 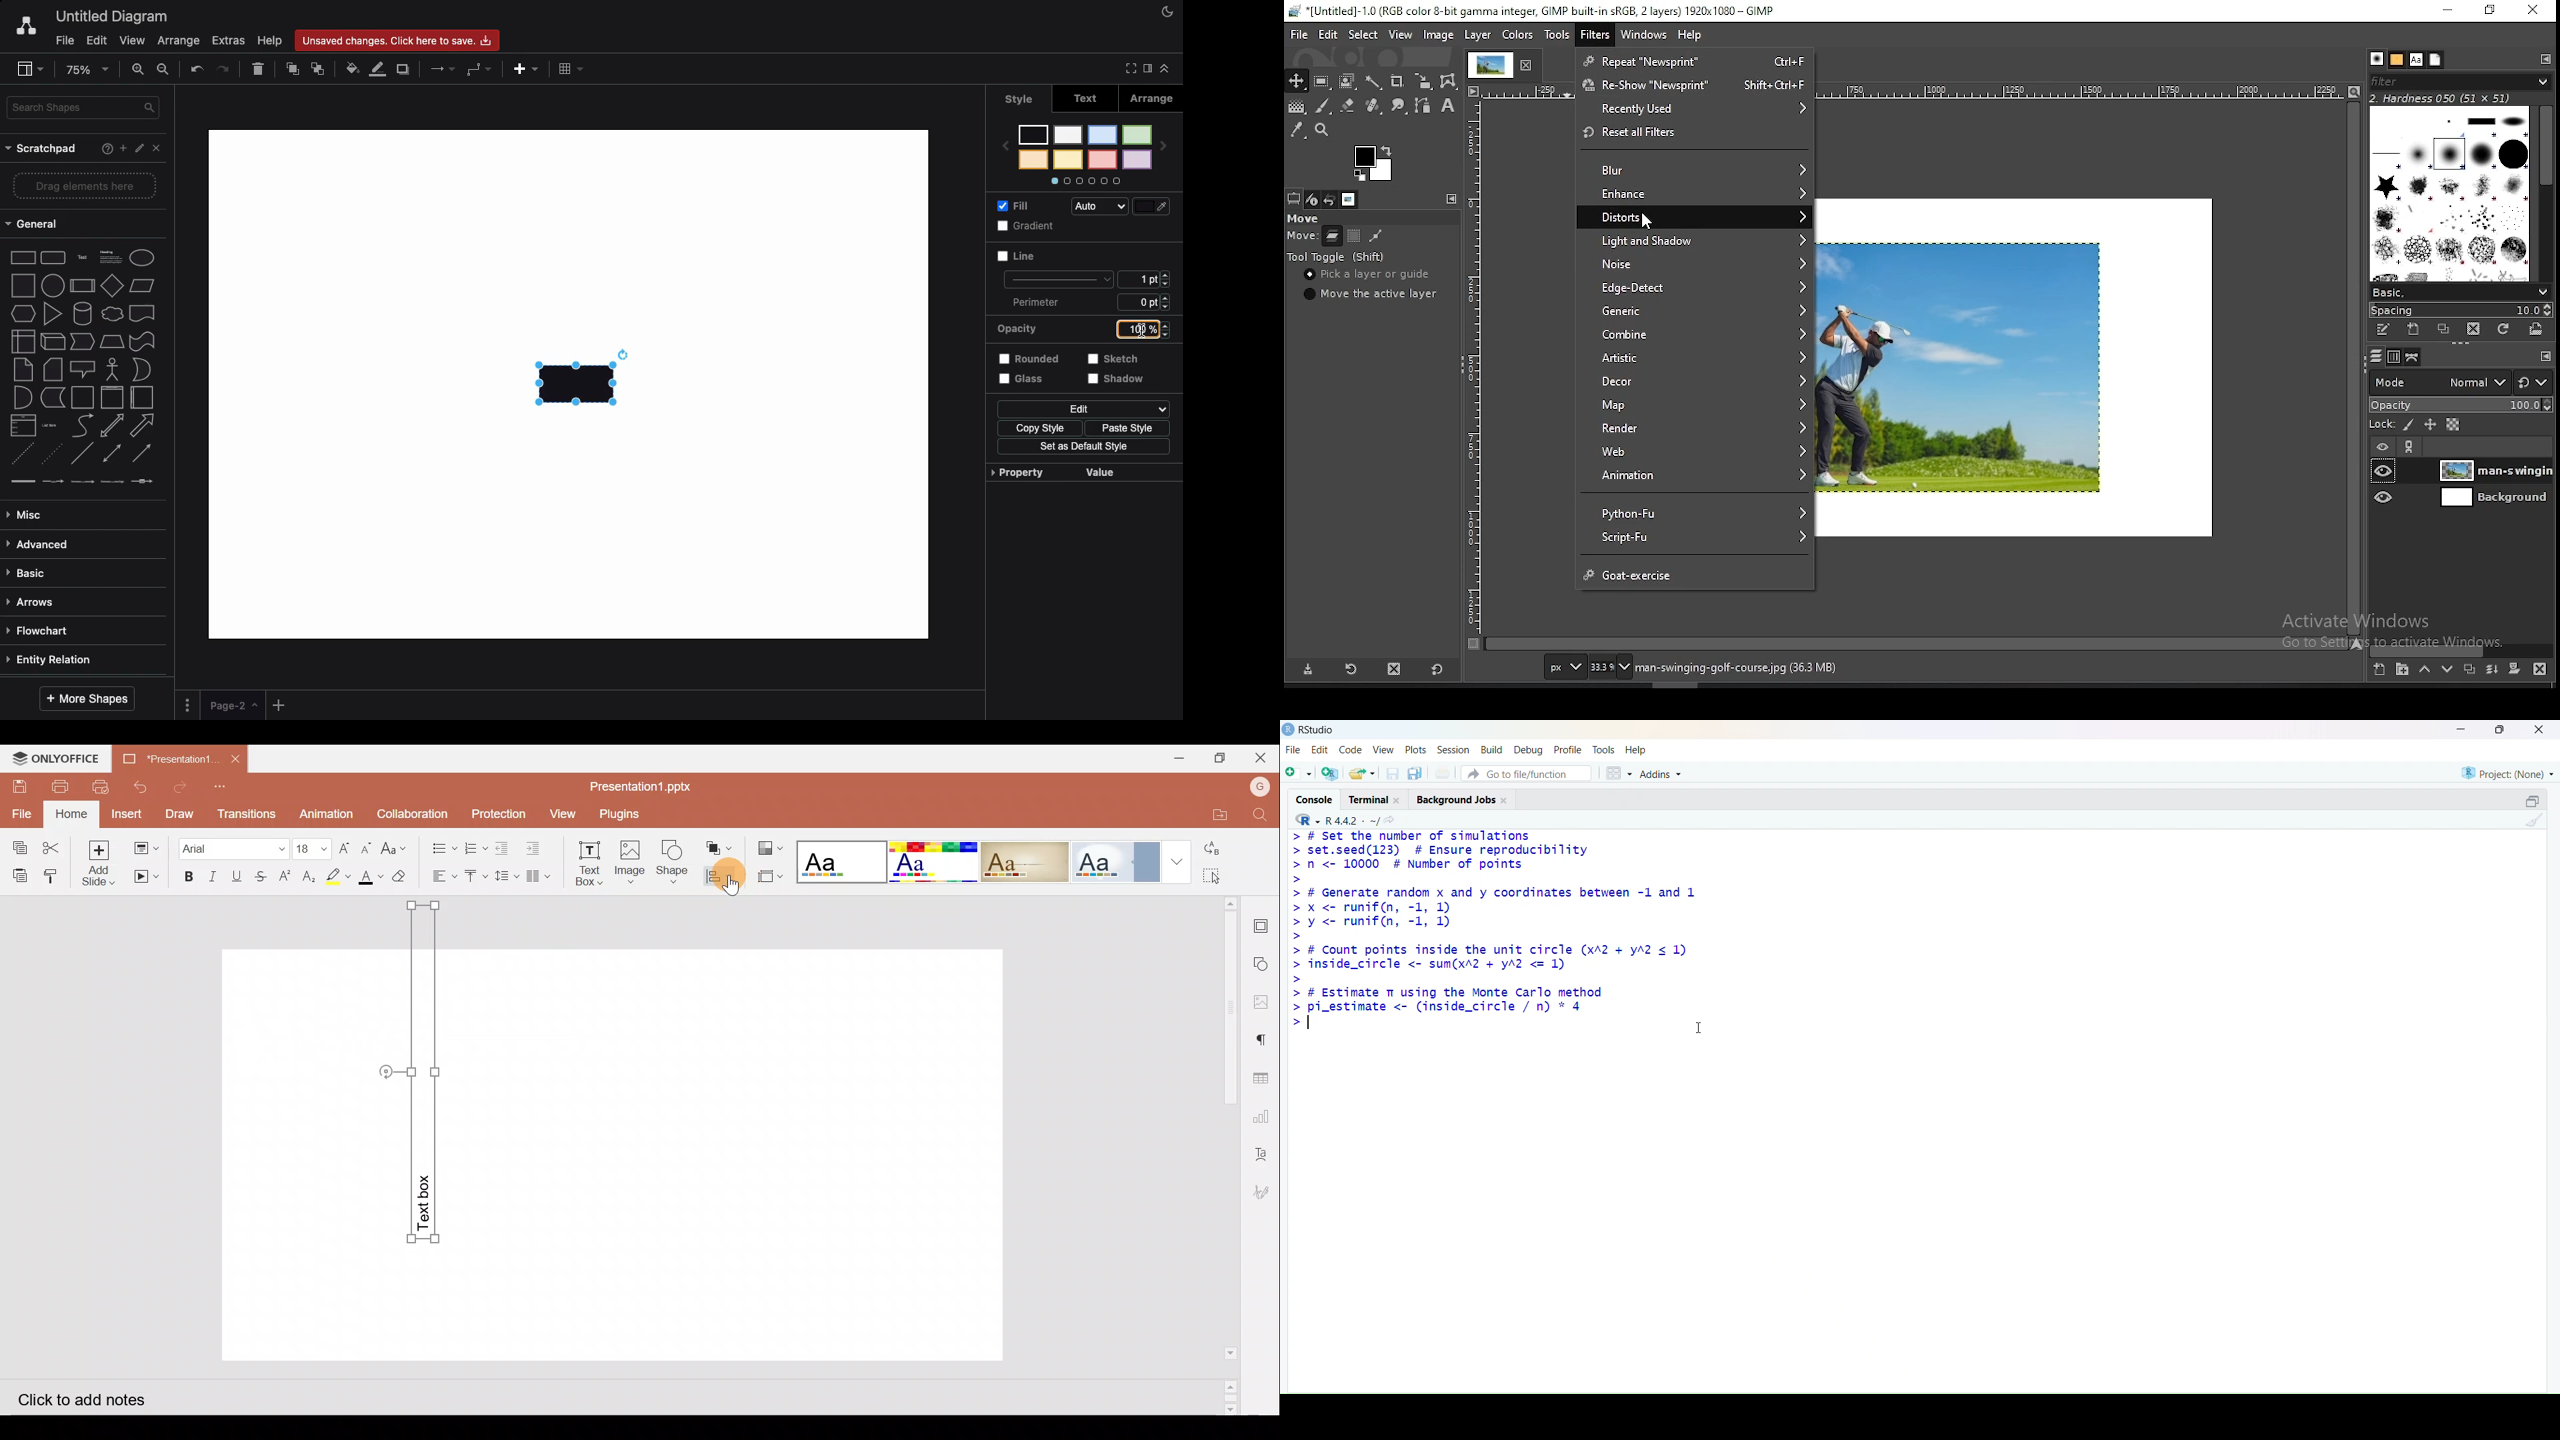 What do you see at coordinates (1383, 748) in the screenshot?
I see `View` at bounding box center [1383, 748].